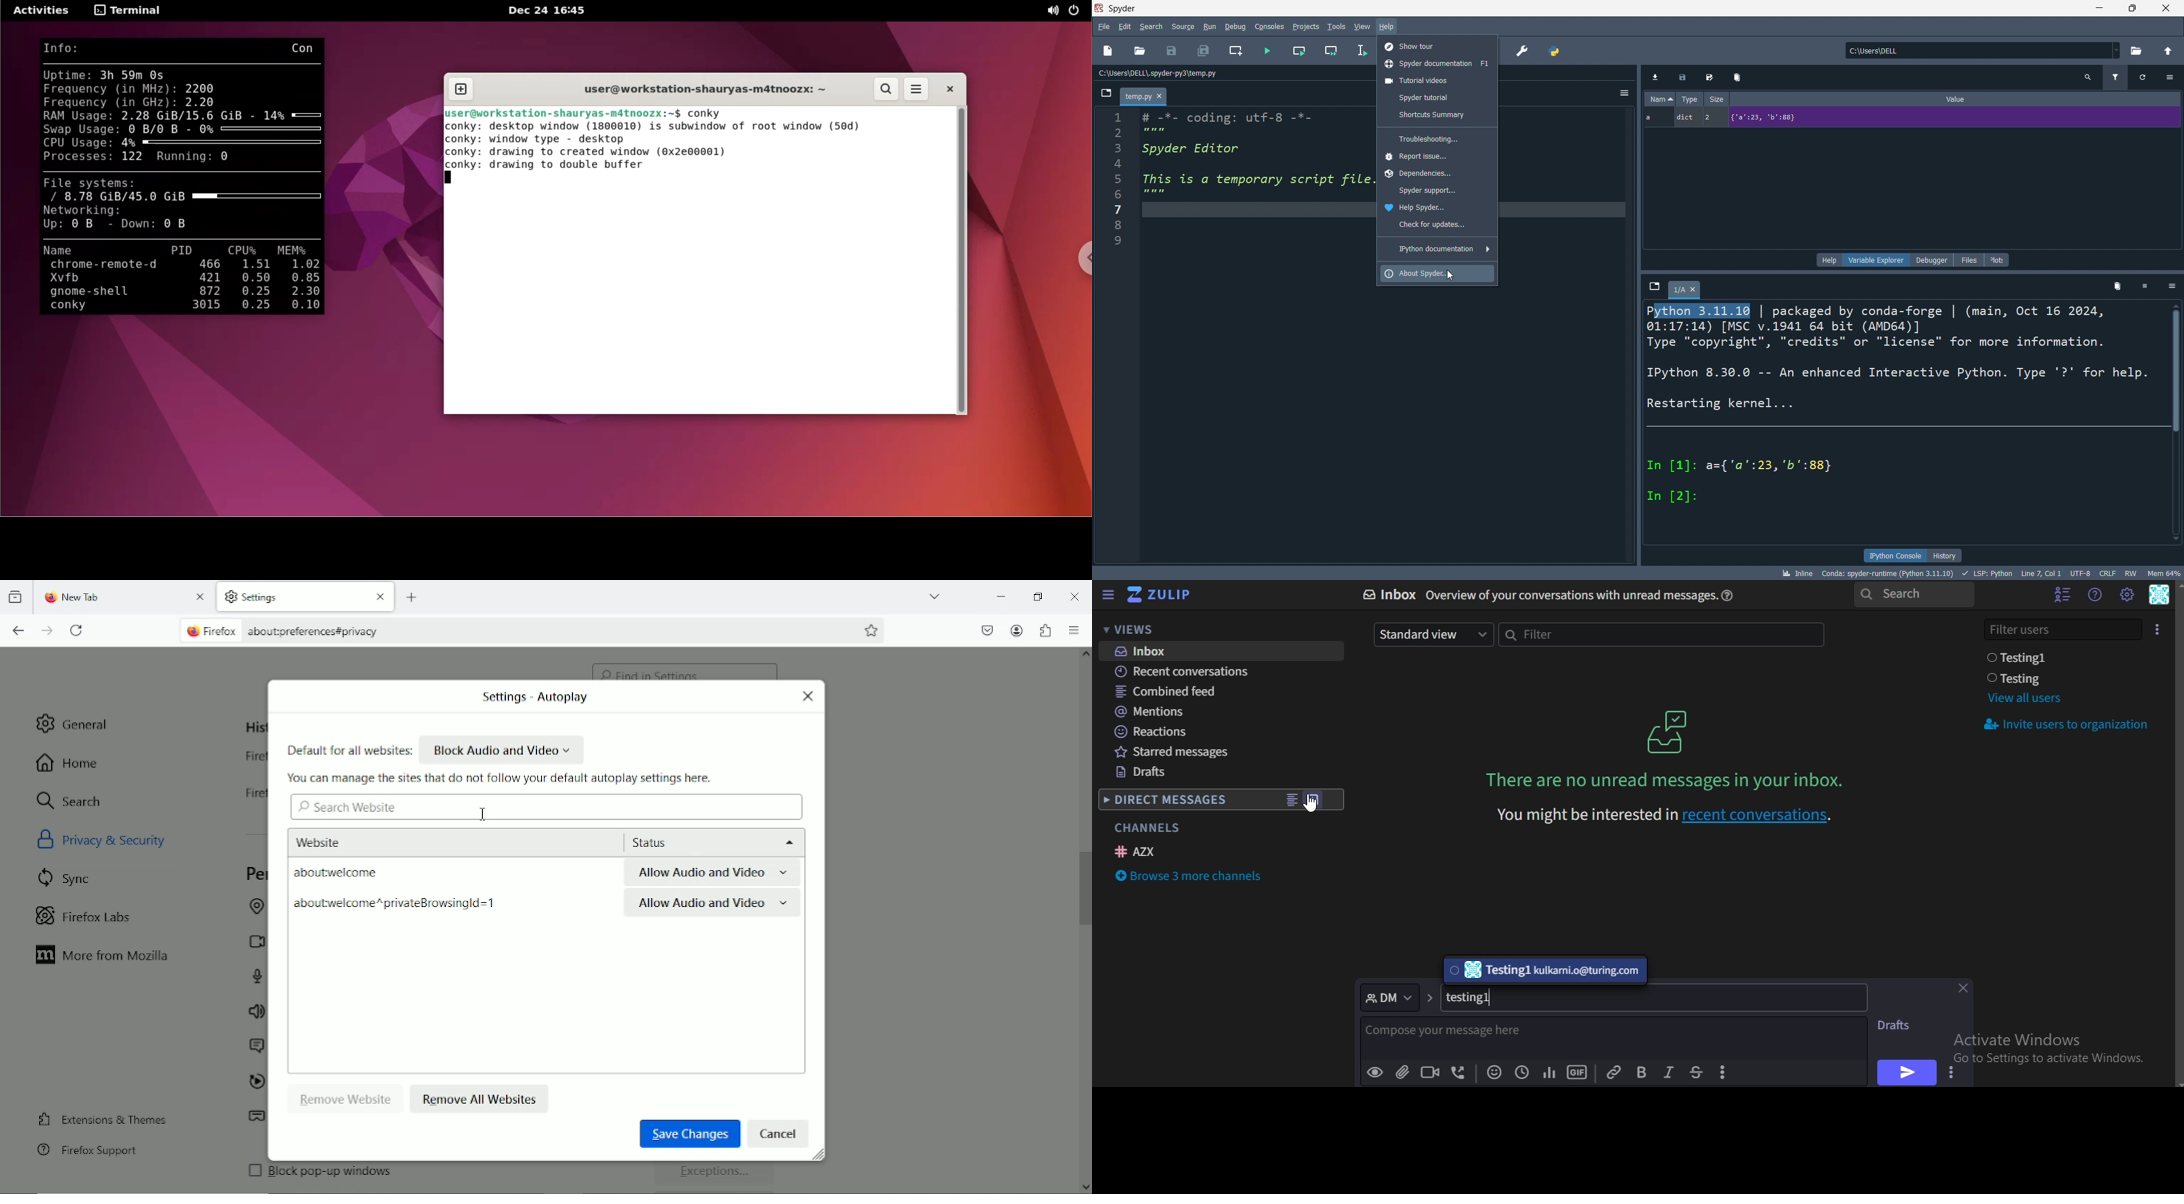 This screenshot has height=1204, width=2184. Describe the element at coordinates (257, 1119) in the screenshot. I see `virtual reality` at that location.